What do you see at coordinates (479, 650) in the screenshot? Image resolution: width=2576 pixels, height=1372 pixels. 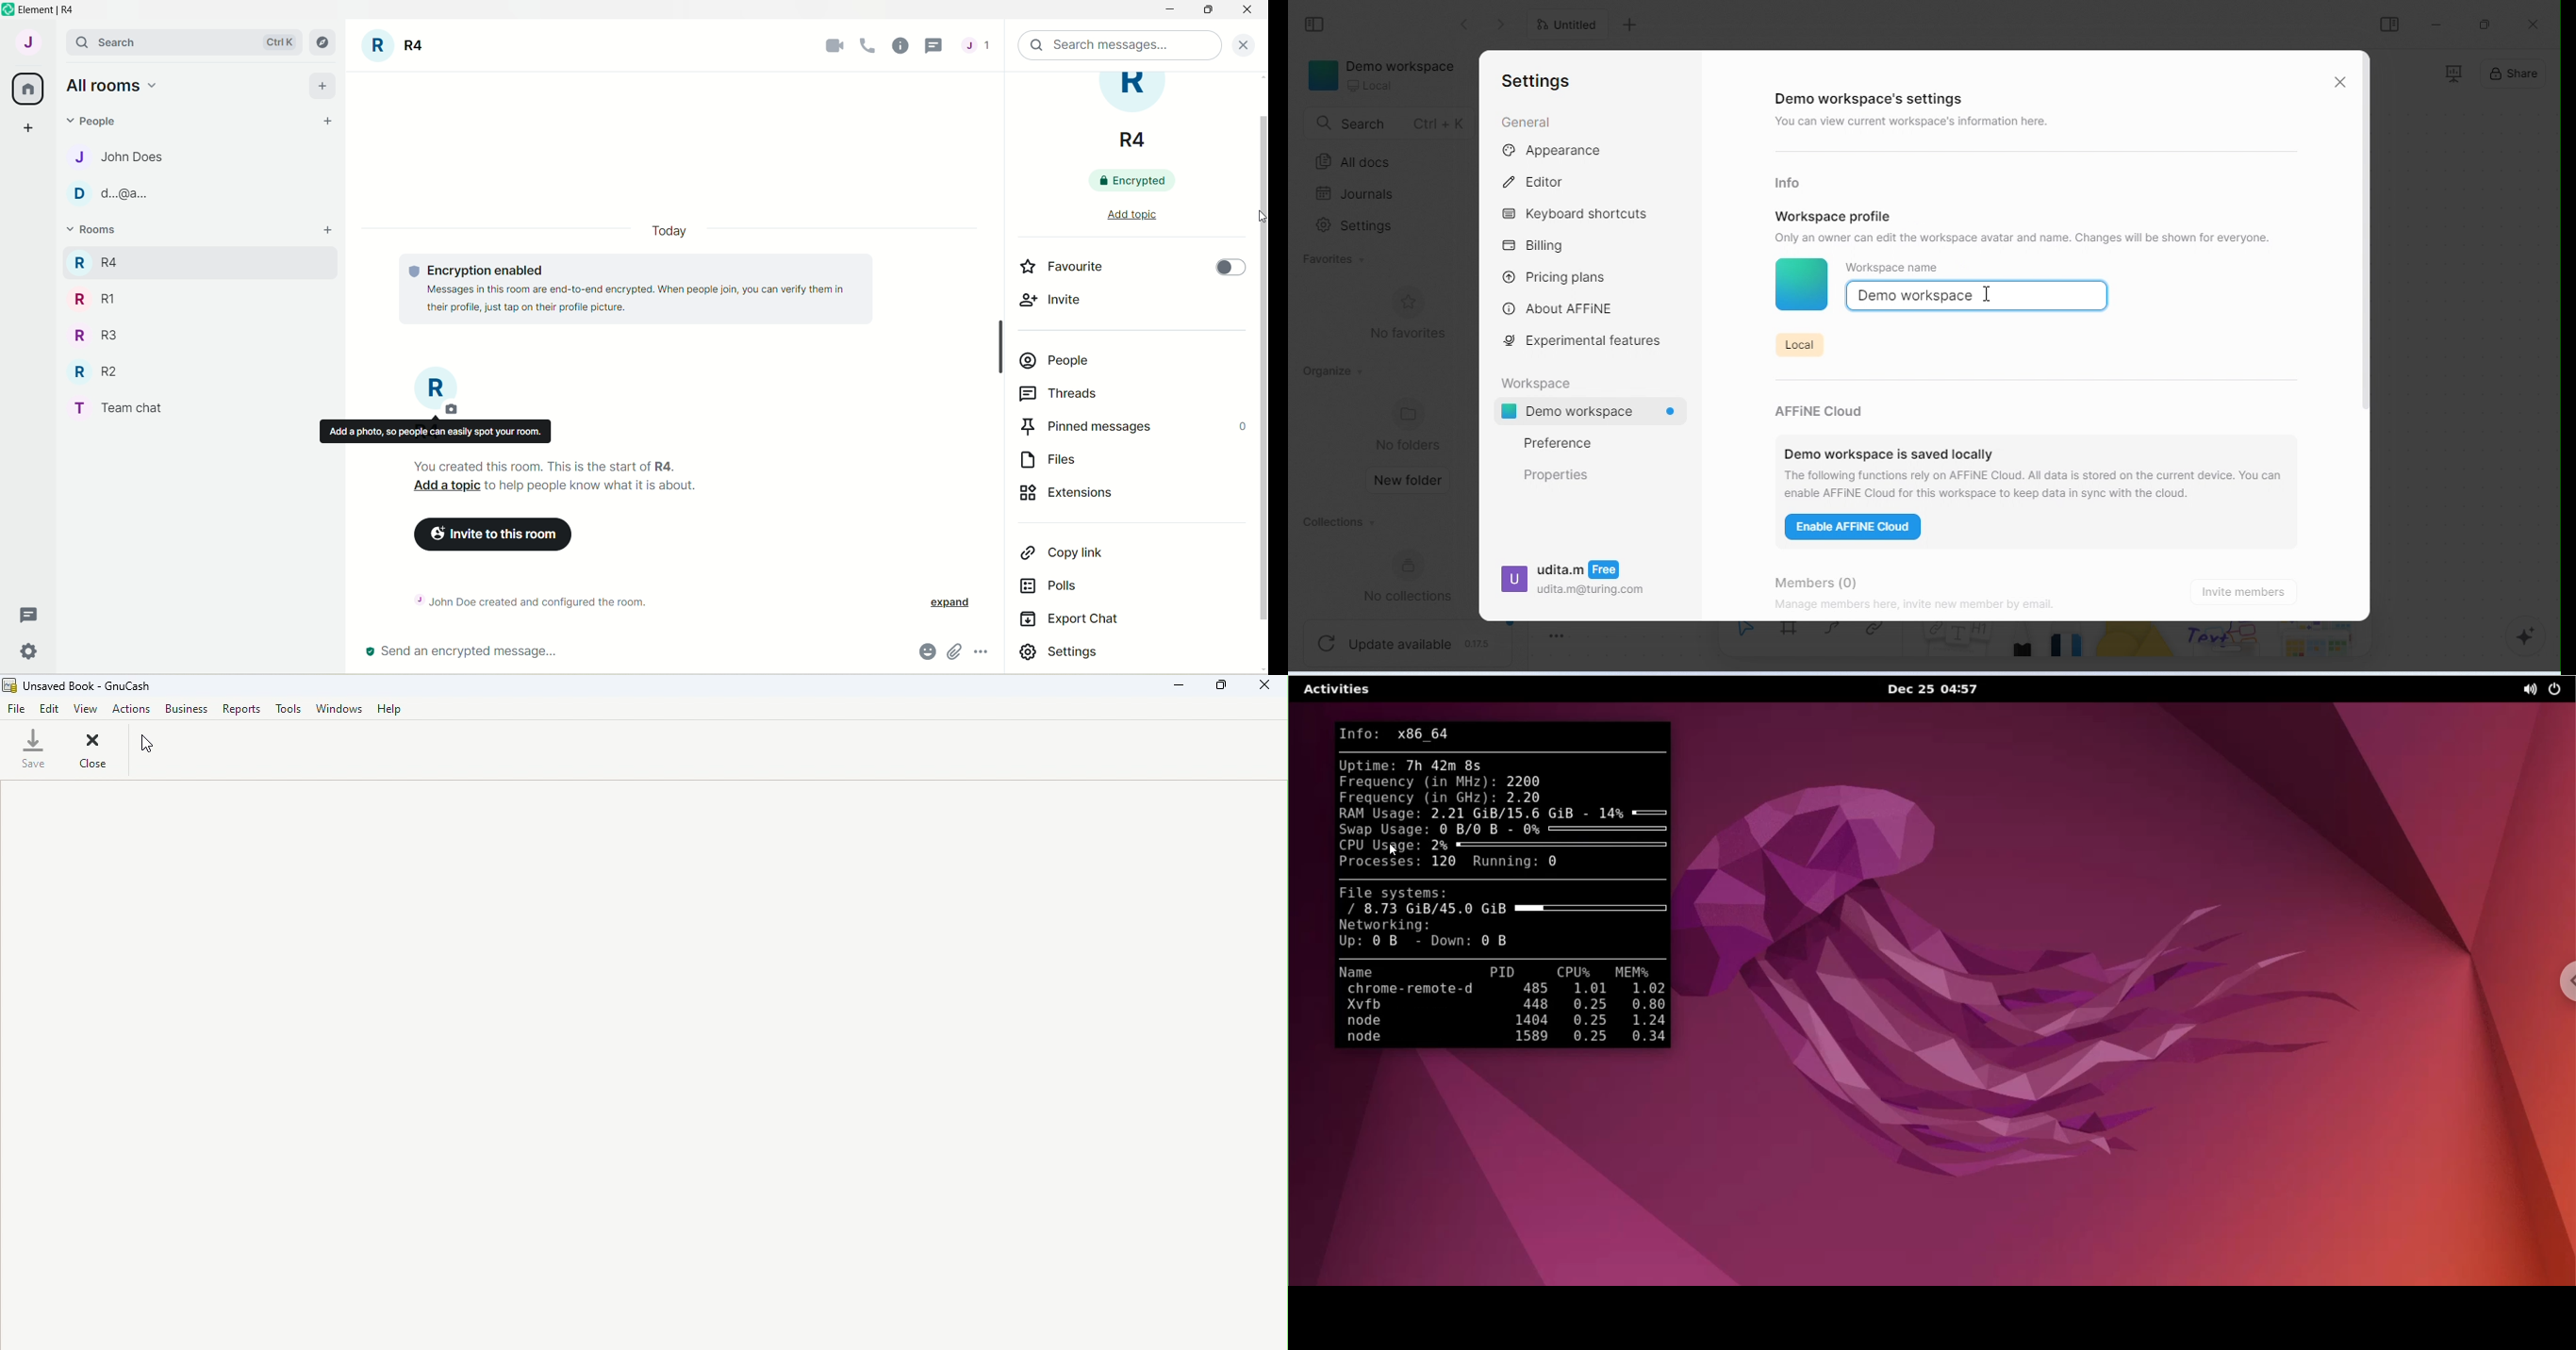 I see `send an encrypted message...` at bounding box center [479, 650].